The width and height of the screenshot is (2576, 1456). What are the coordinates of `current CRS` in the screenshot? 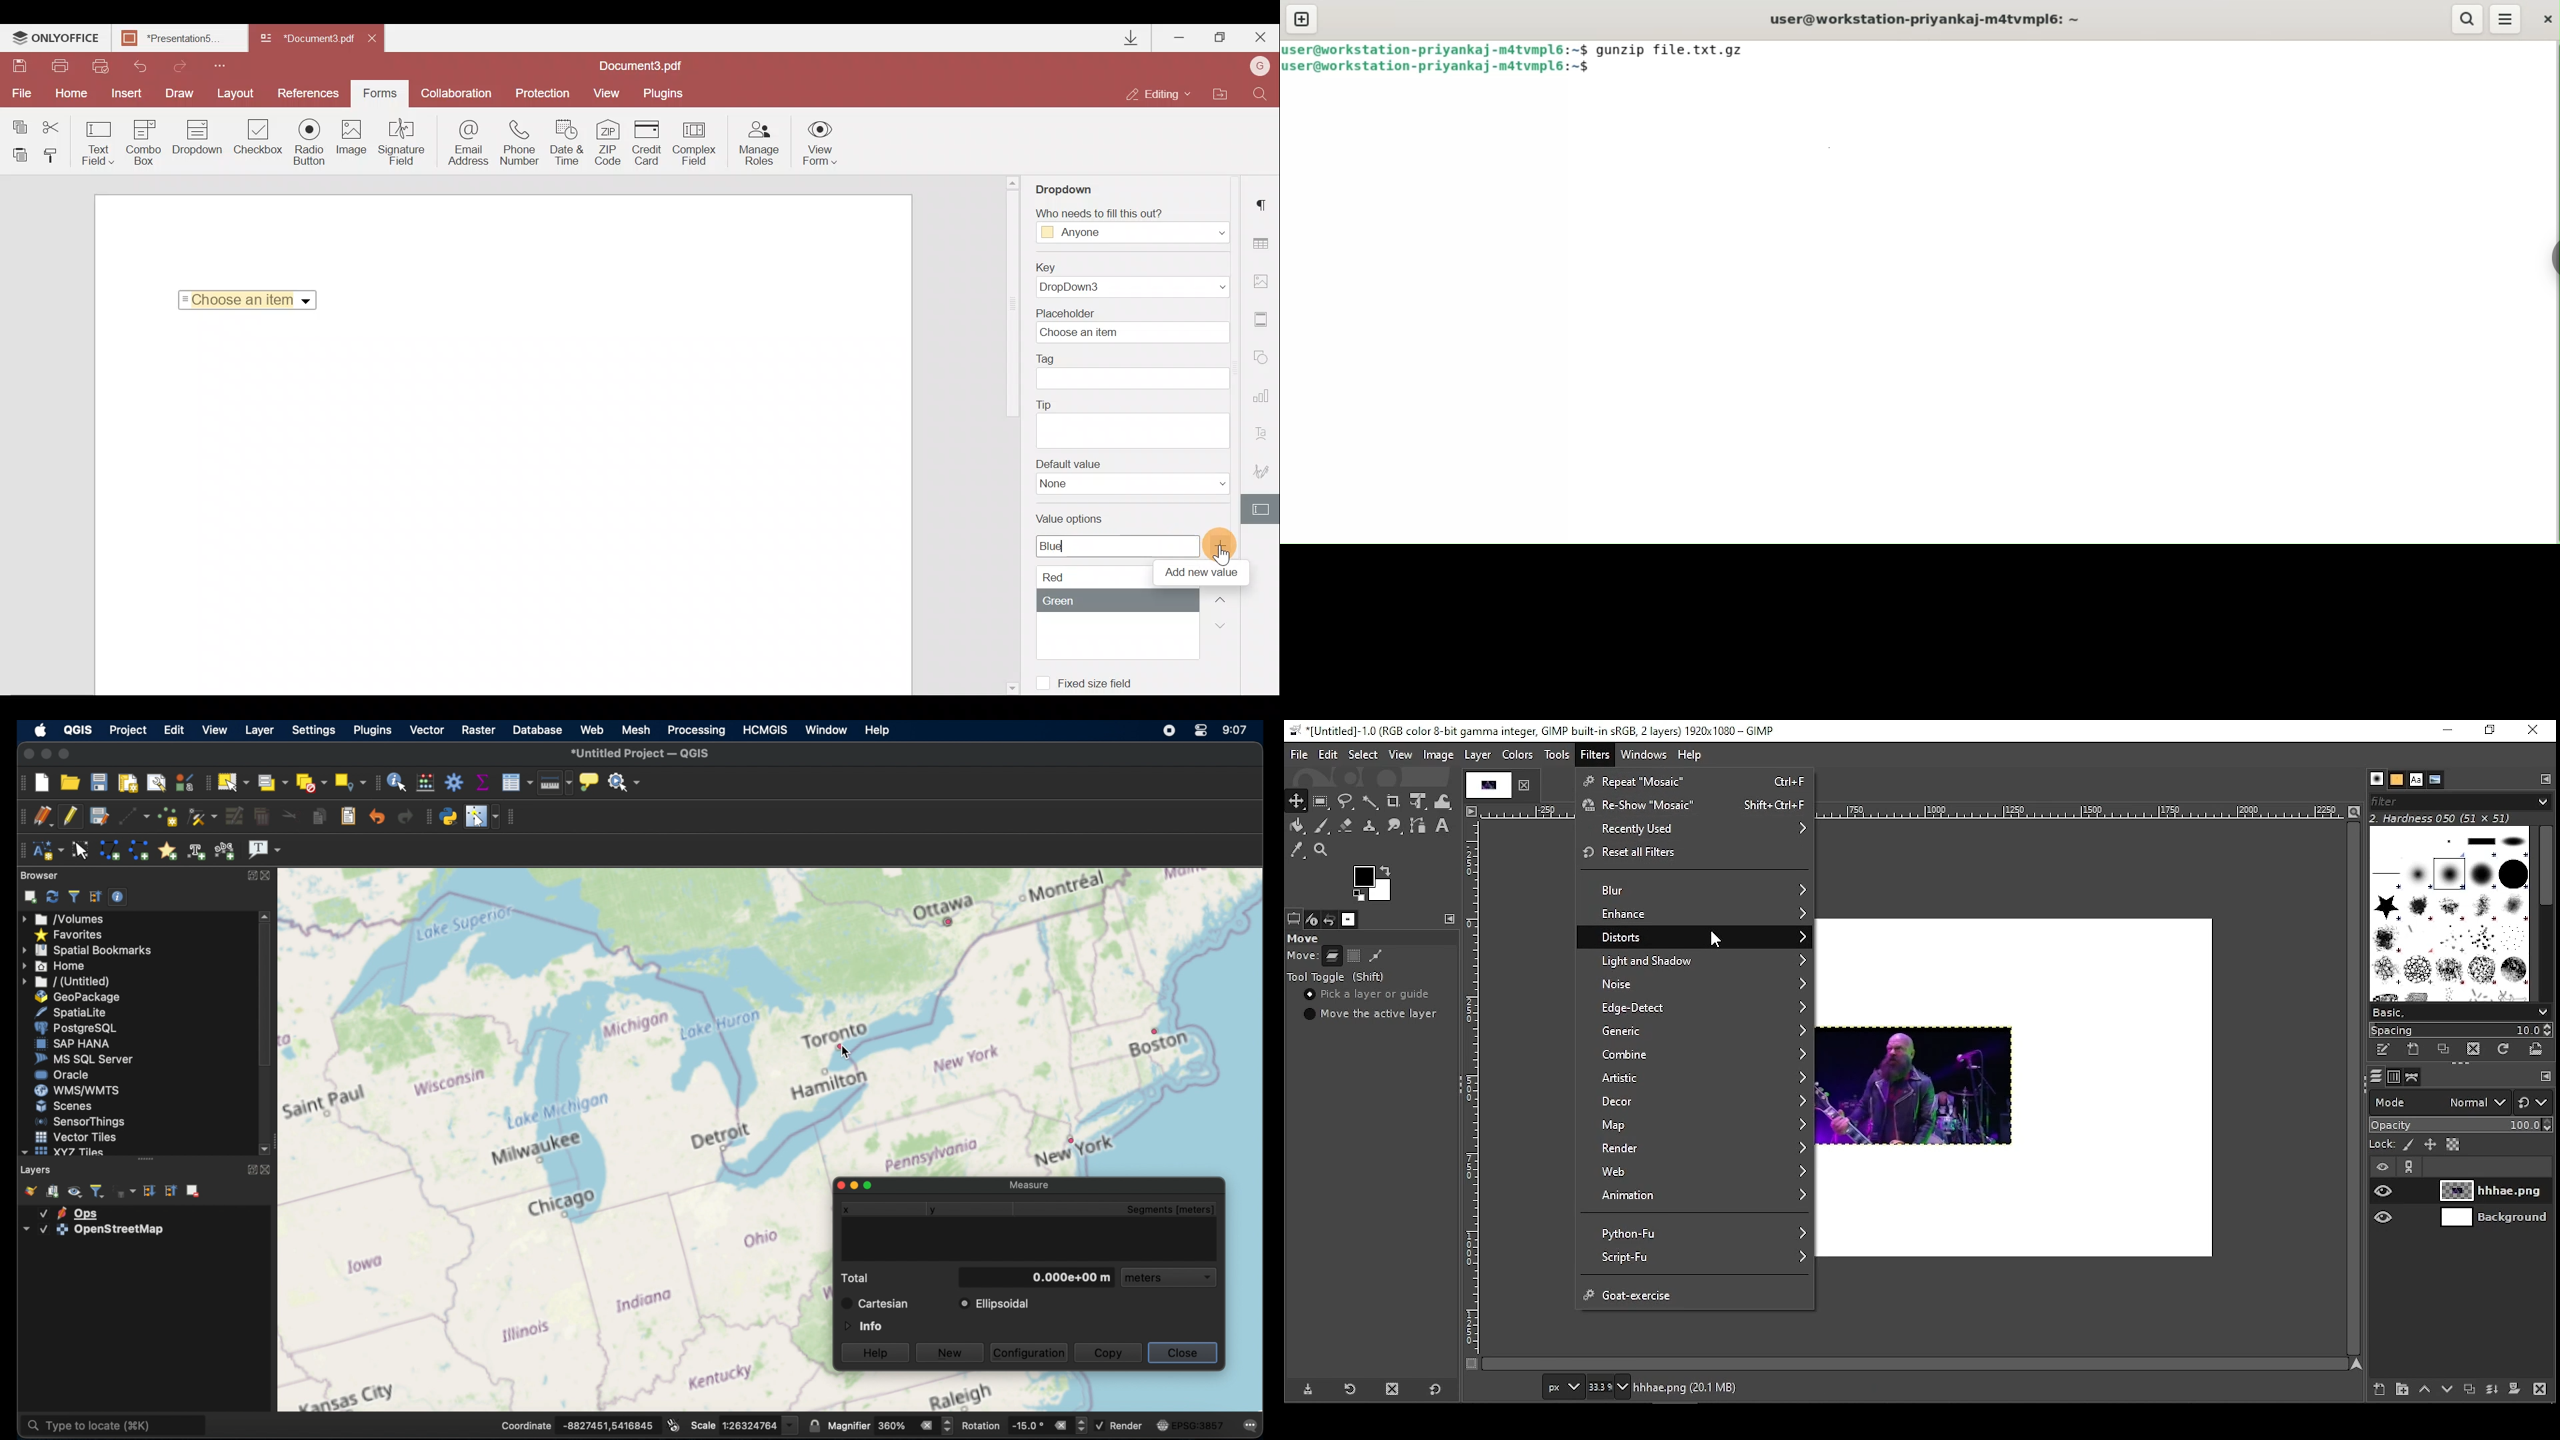 It's located at (1190, 1423).